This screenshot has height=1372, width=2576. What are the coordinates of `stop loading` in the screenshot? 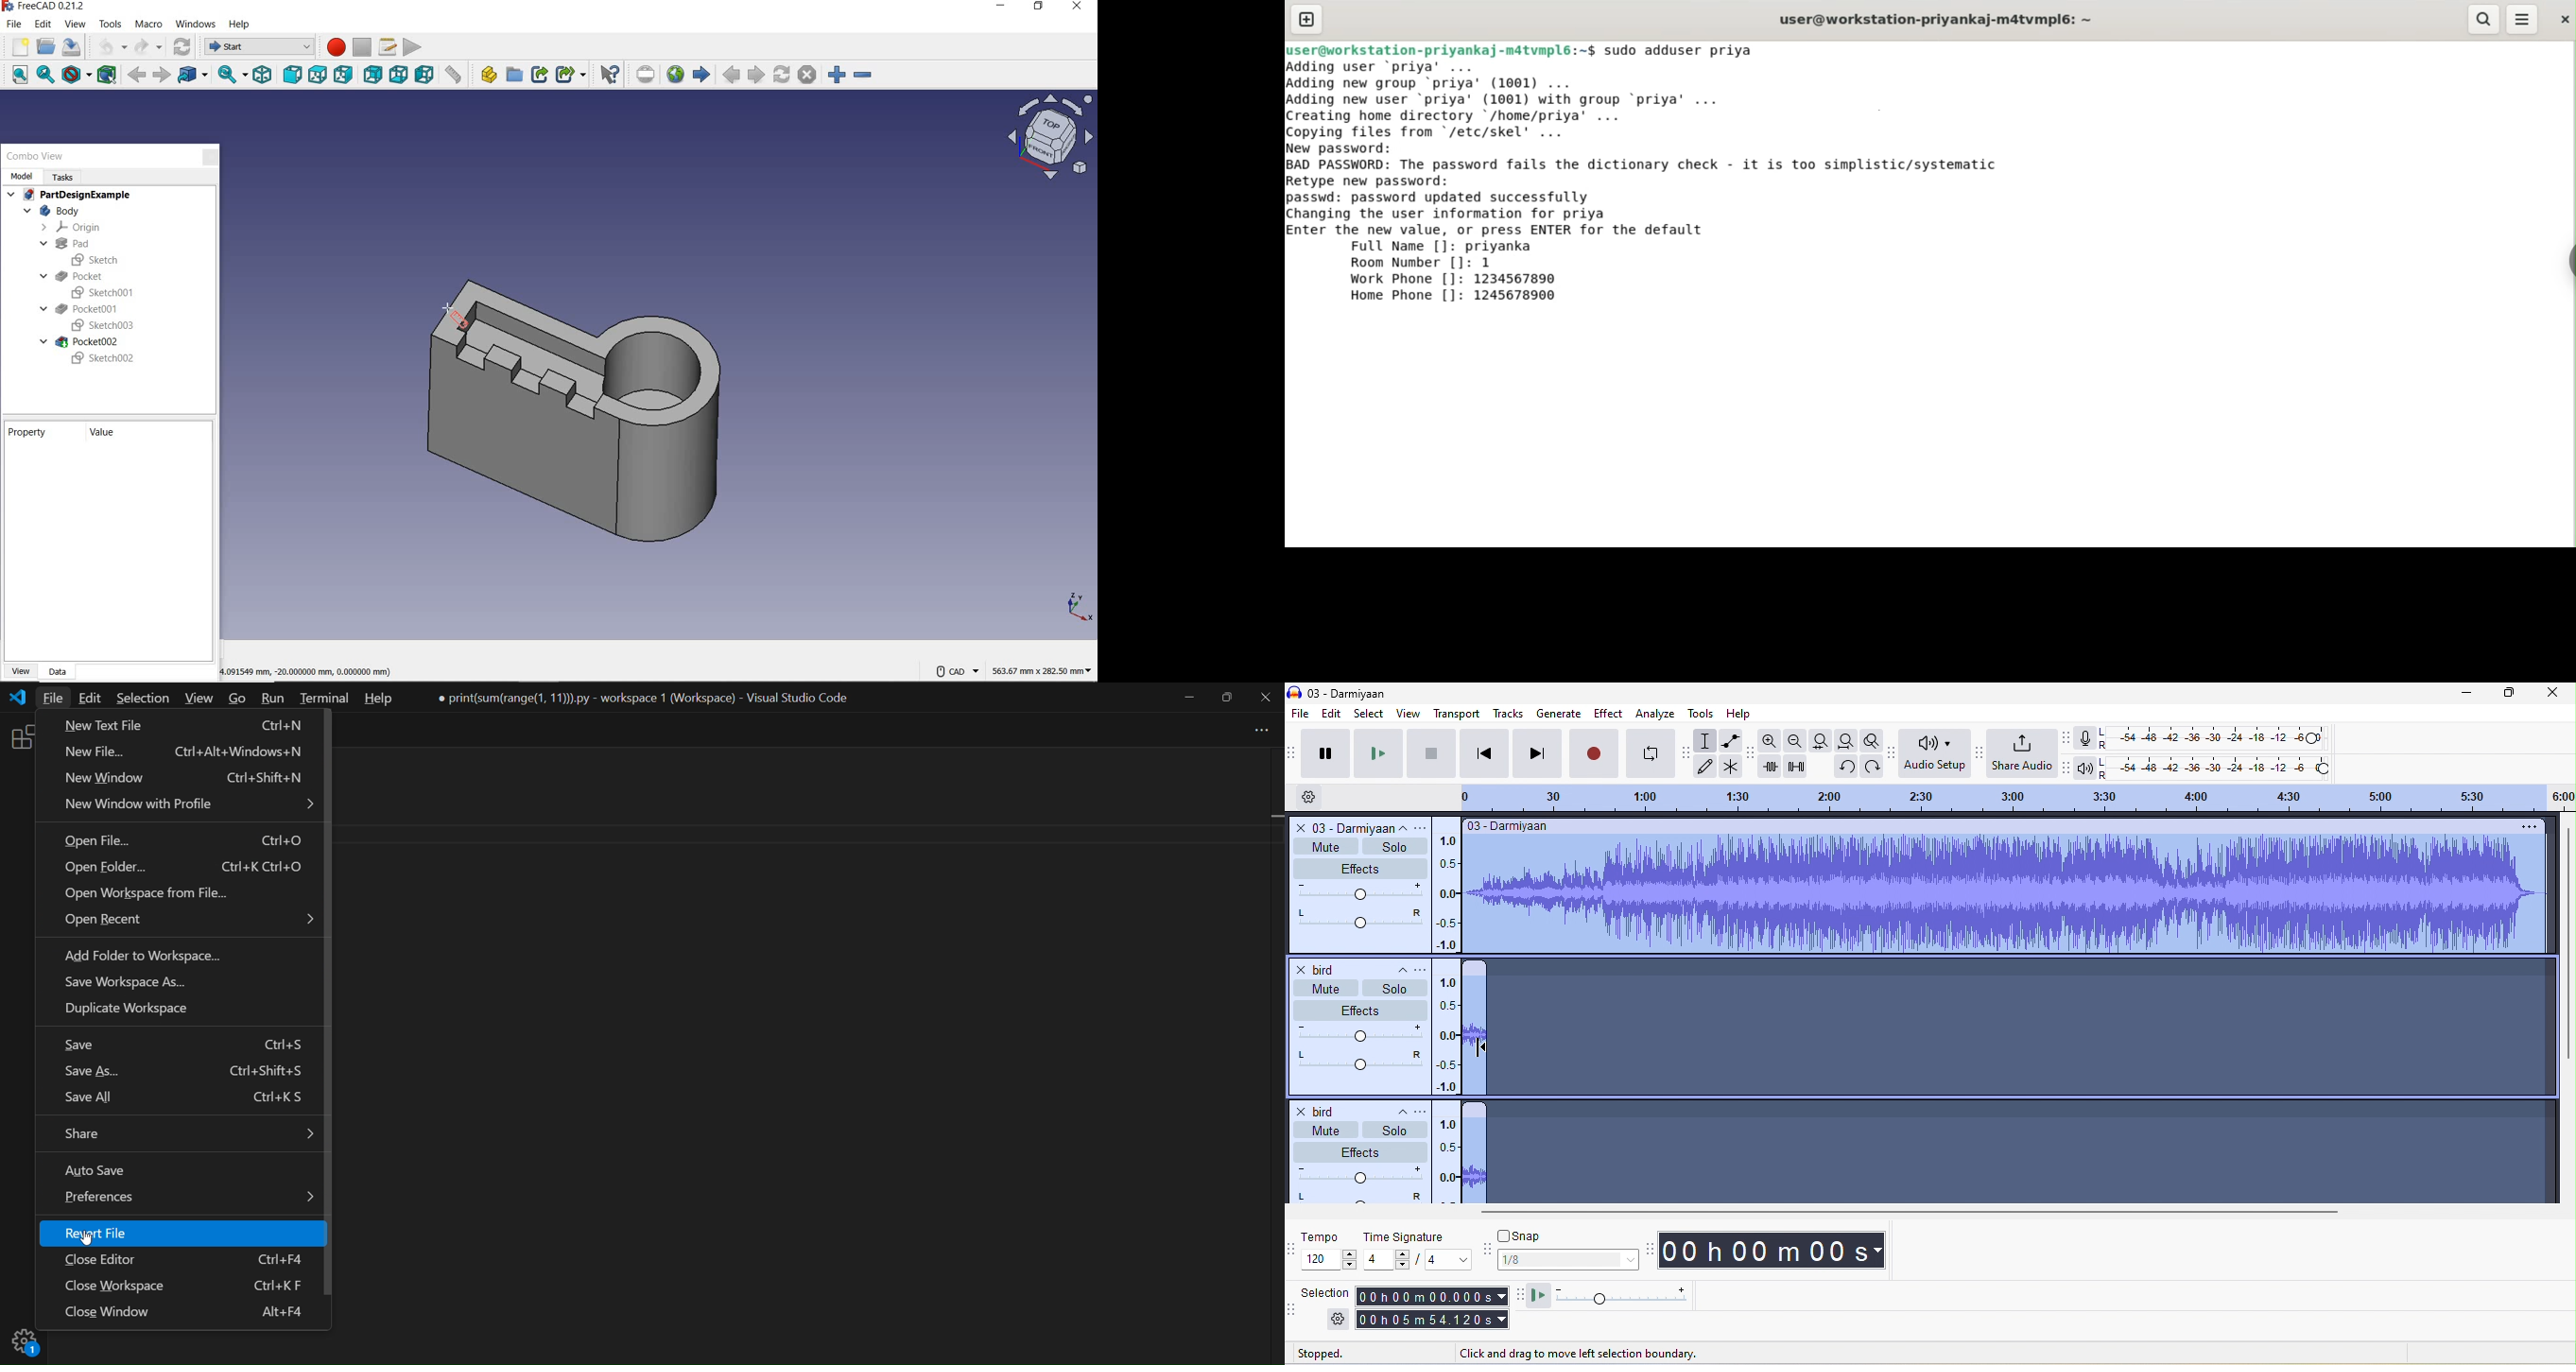 It's located at (809, 75).